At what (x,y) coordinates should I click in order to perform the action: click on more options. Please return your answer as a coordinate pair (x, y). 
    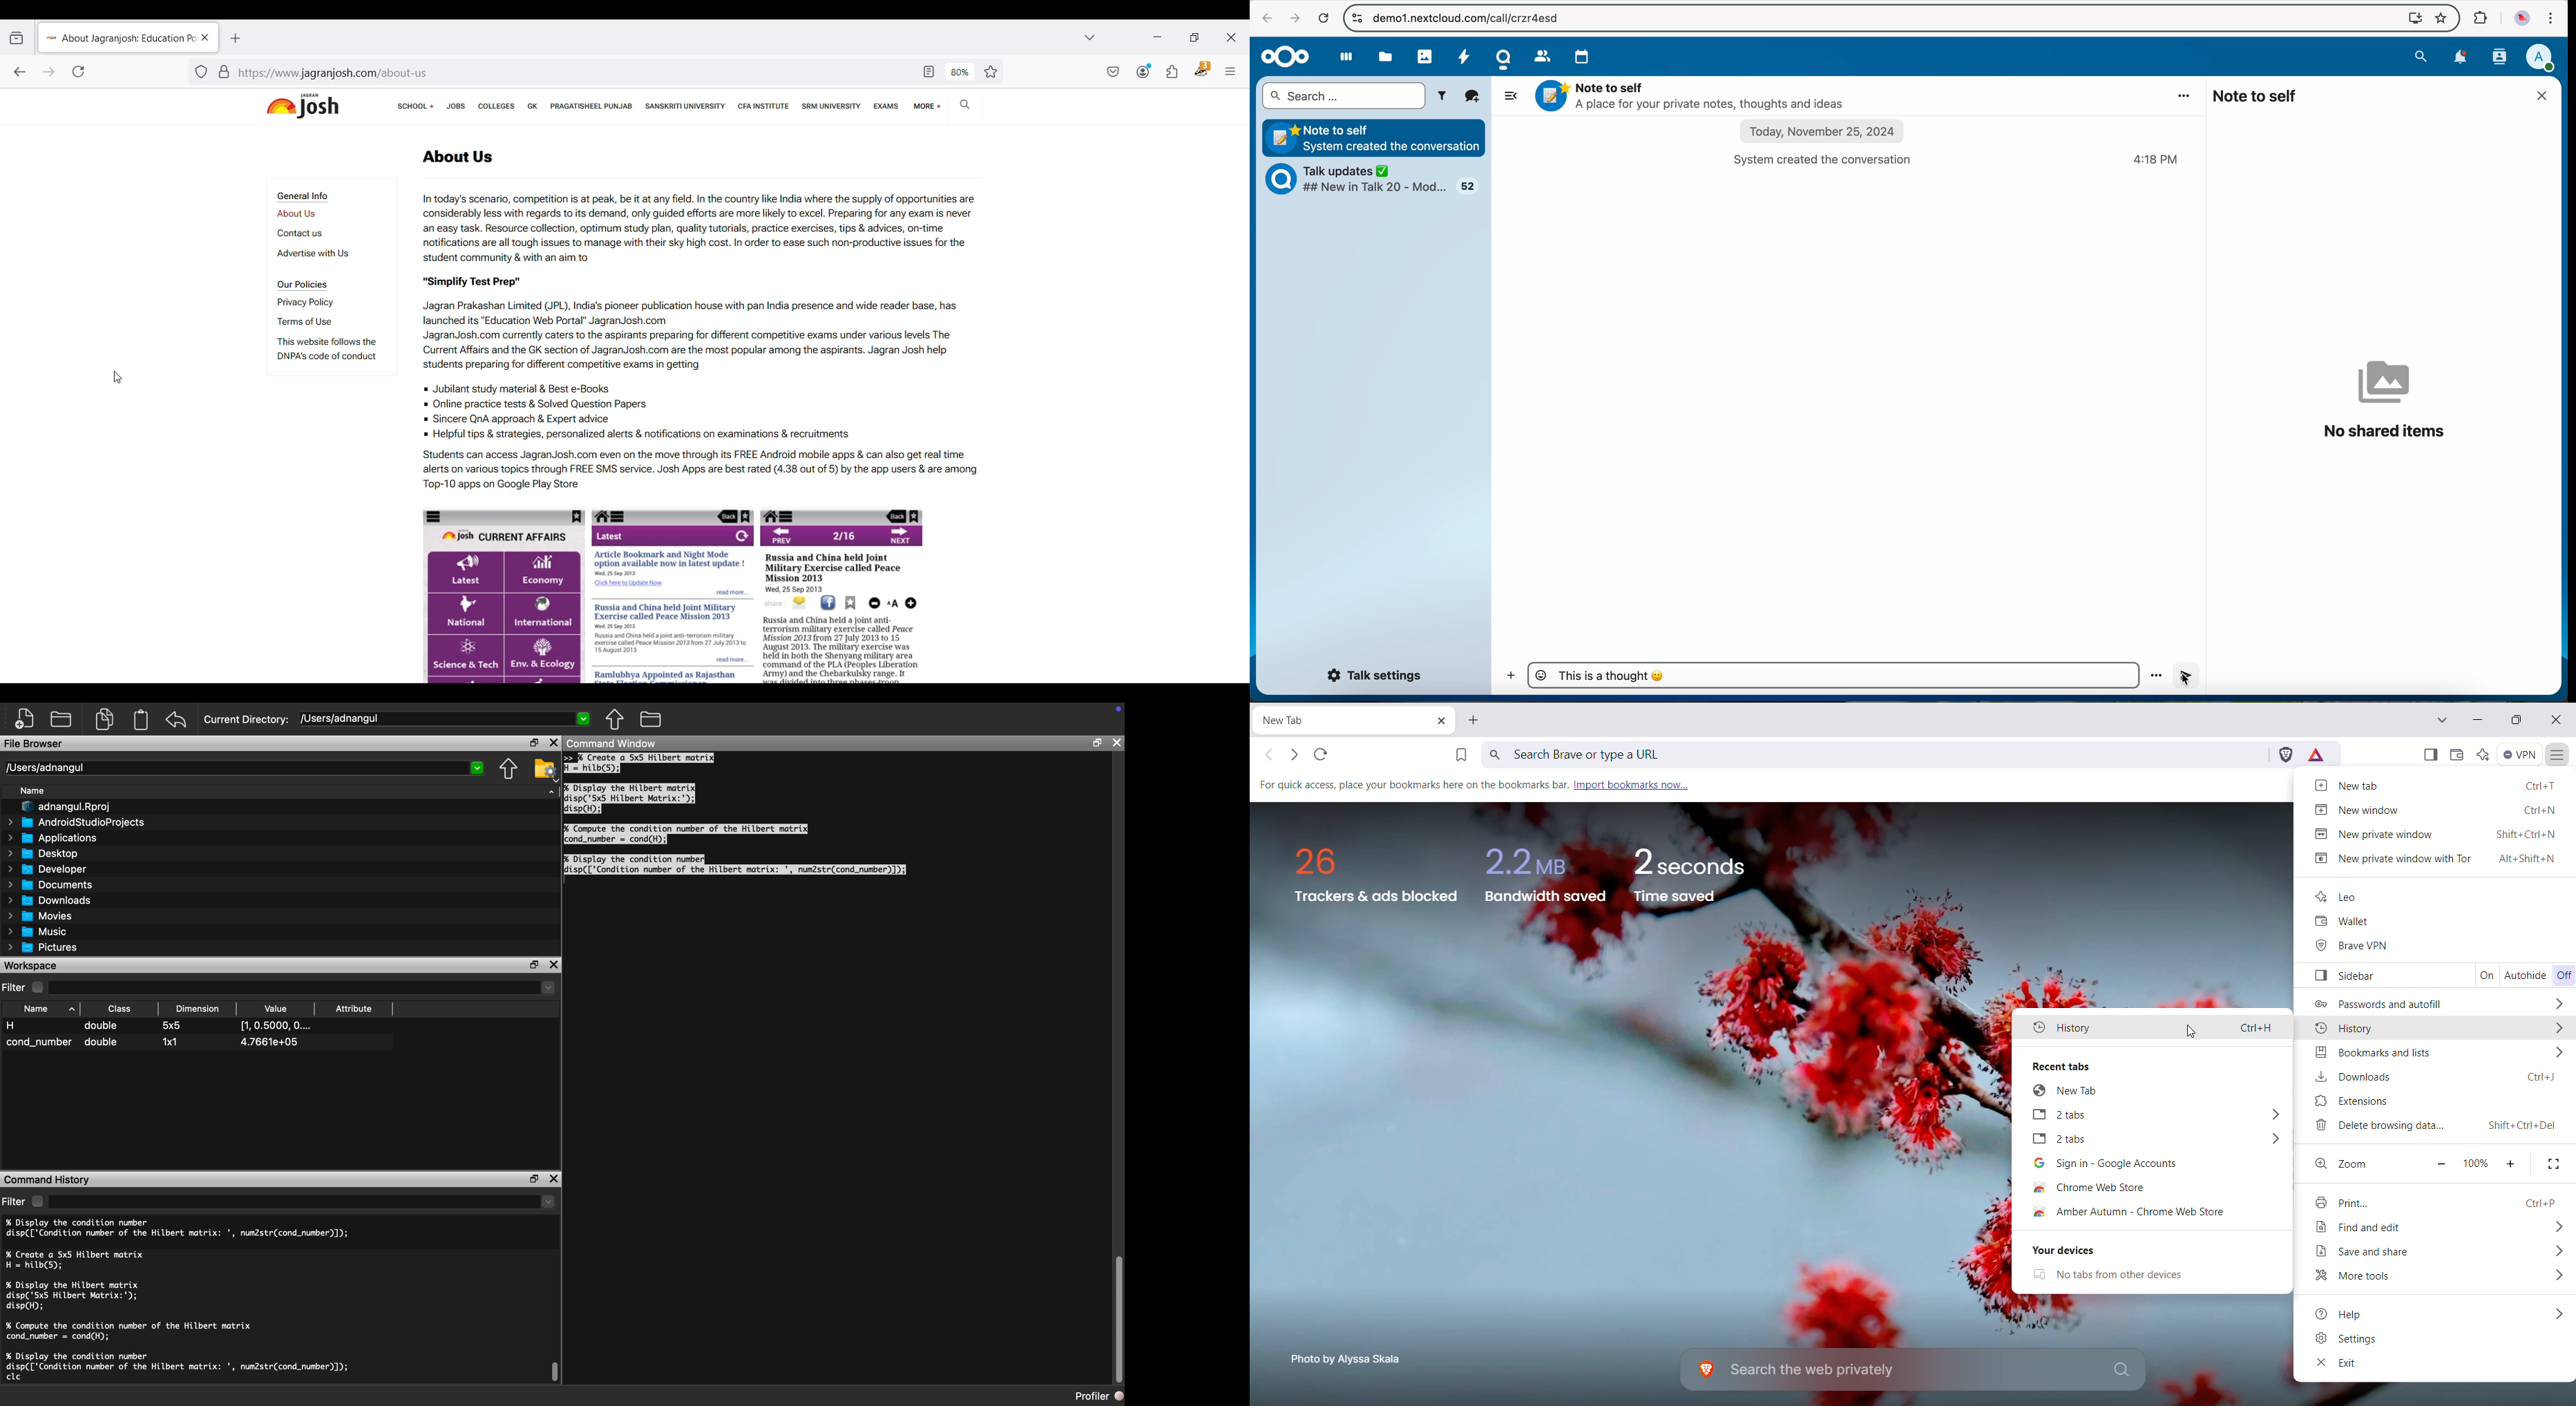
    Looking at the image, I should click on (2158, 676).